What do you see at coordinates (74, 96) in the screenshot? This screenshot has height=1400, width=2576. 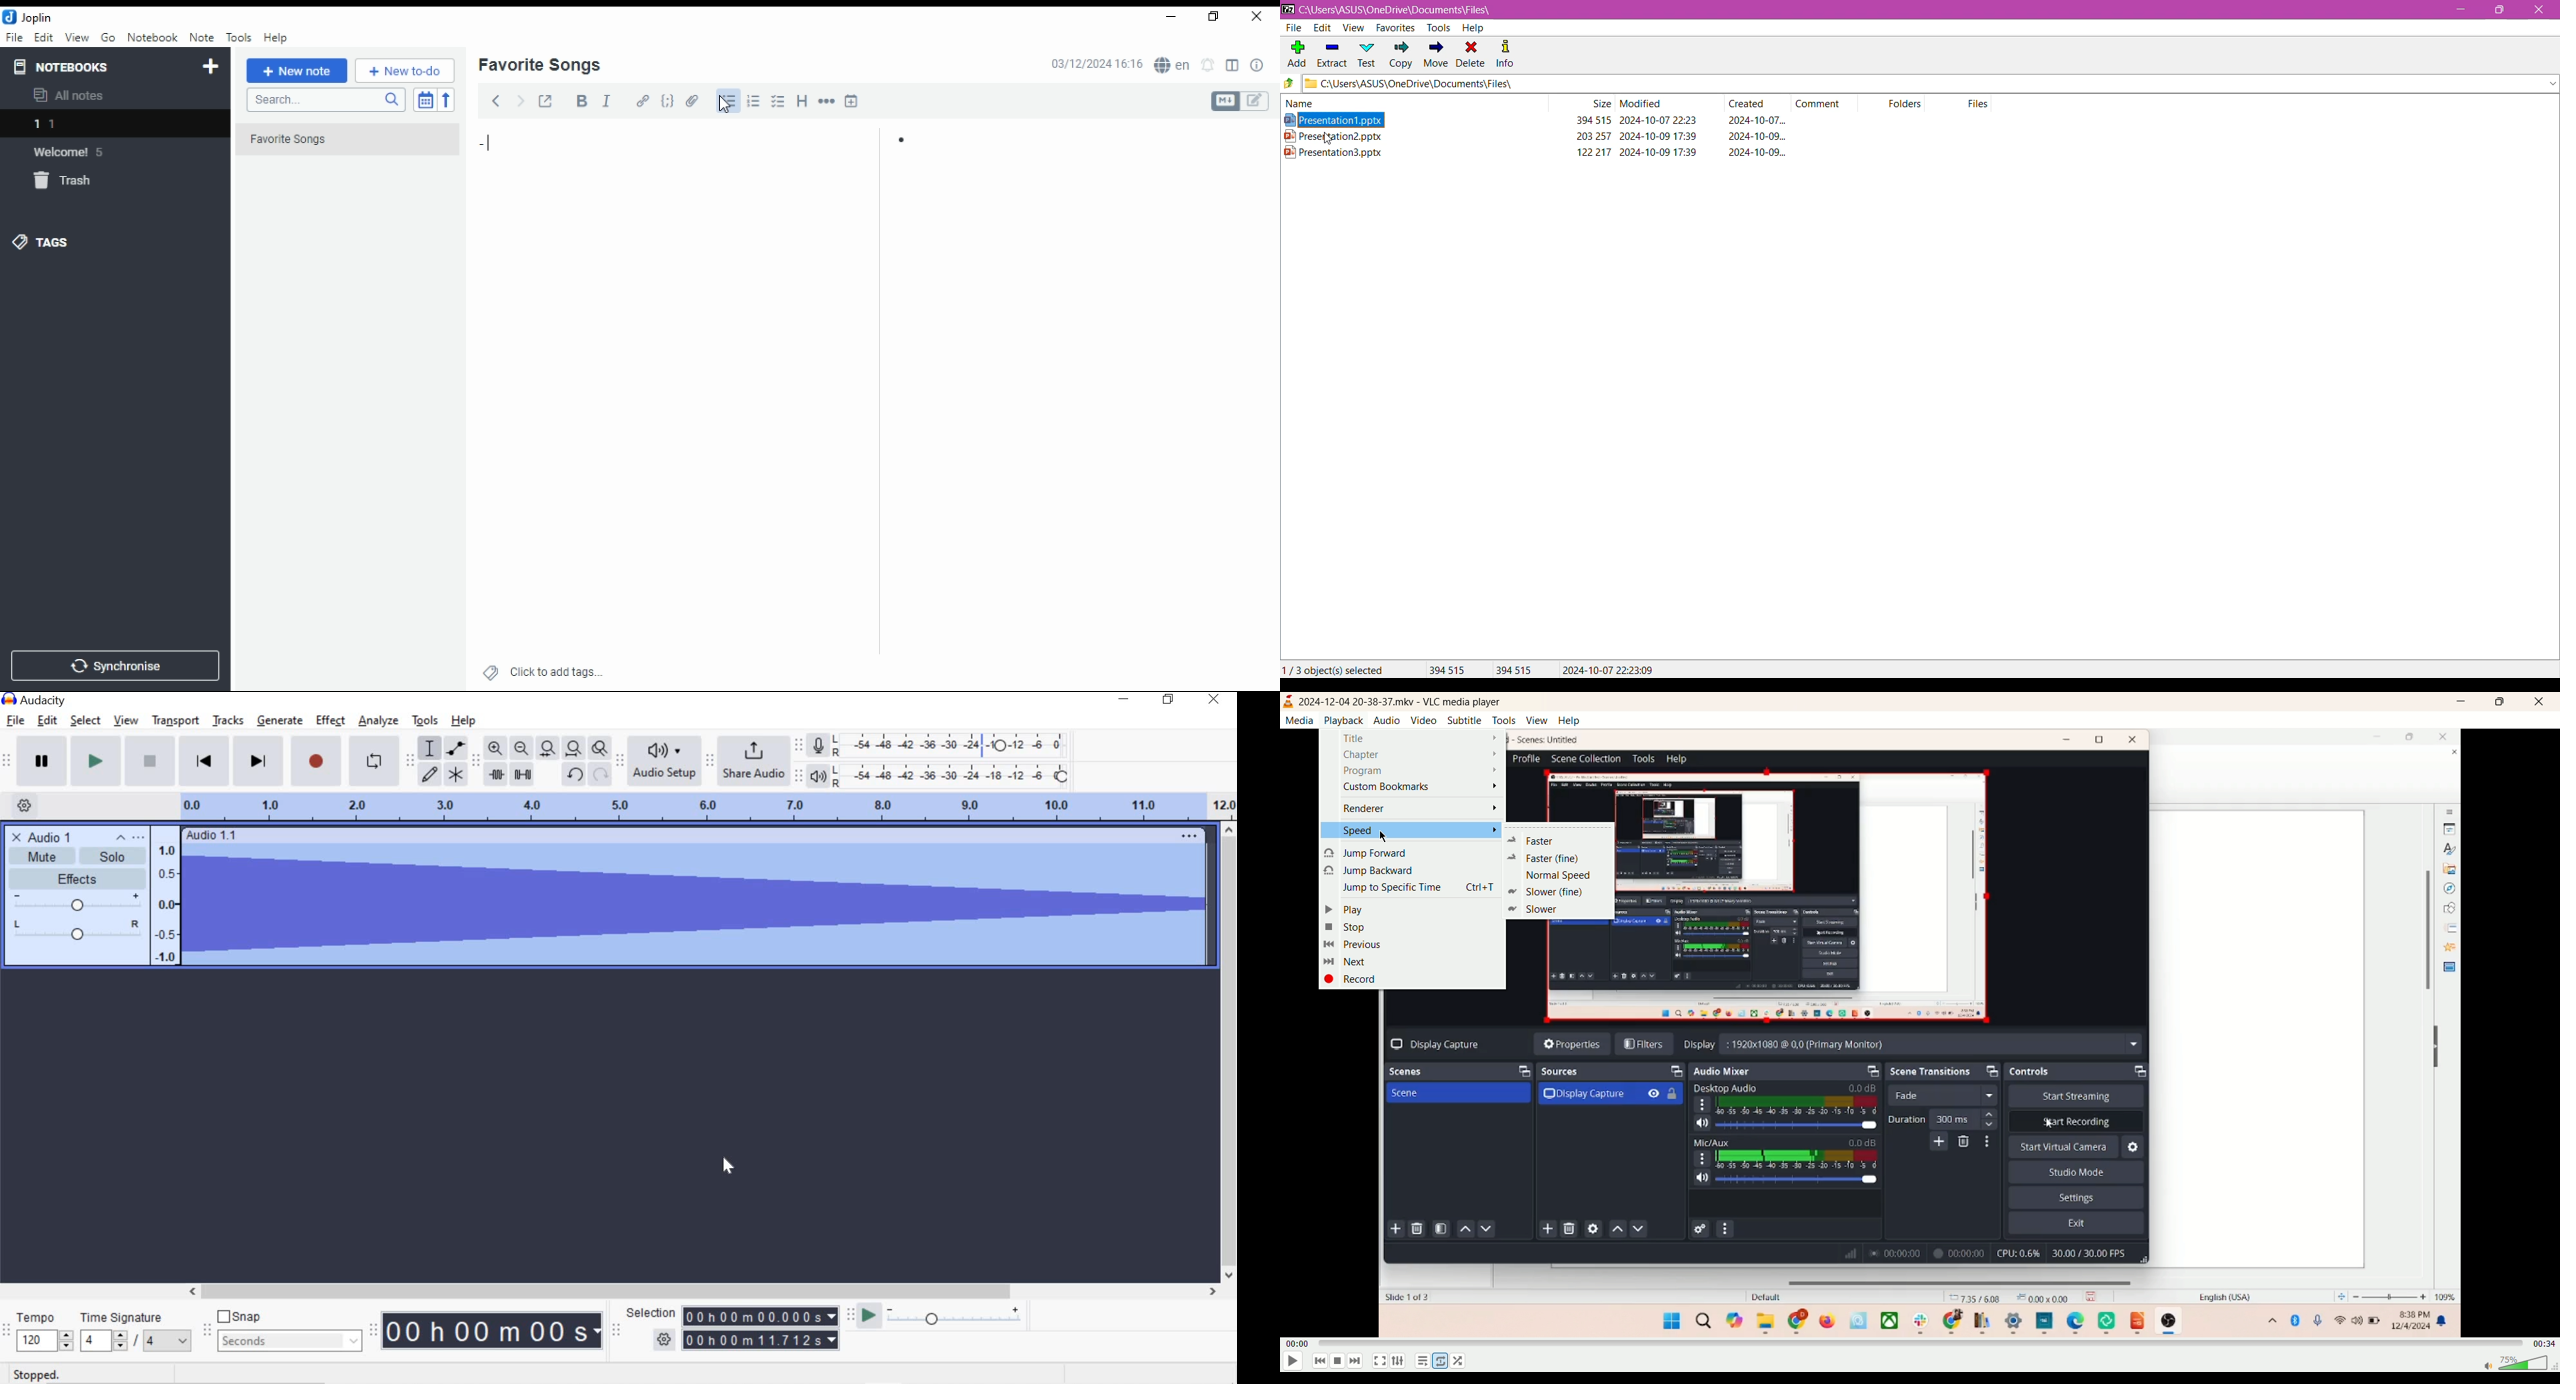 I see `all notes` at bounding box center [74, 96].